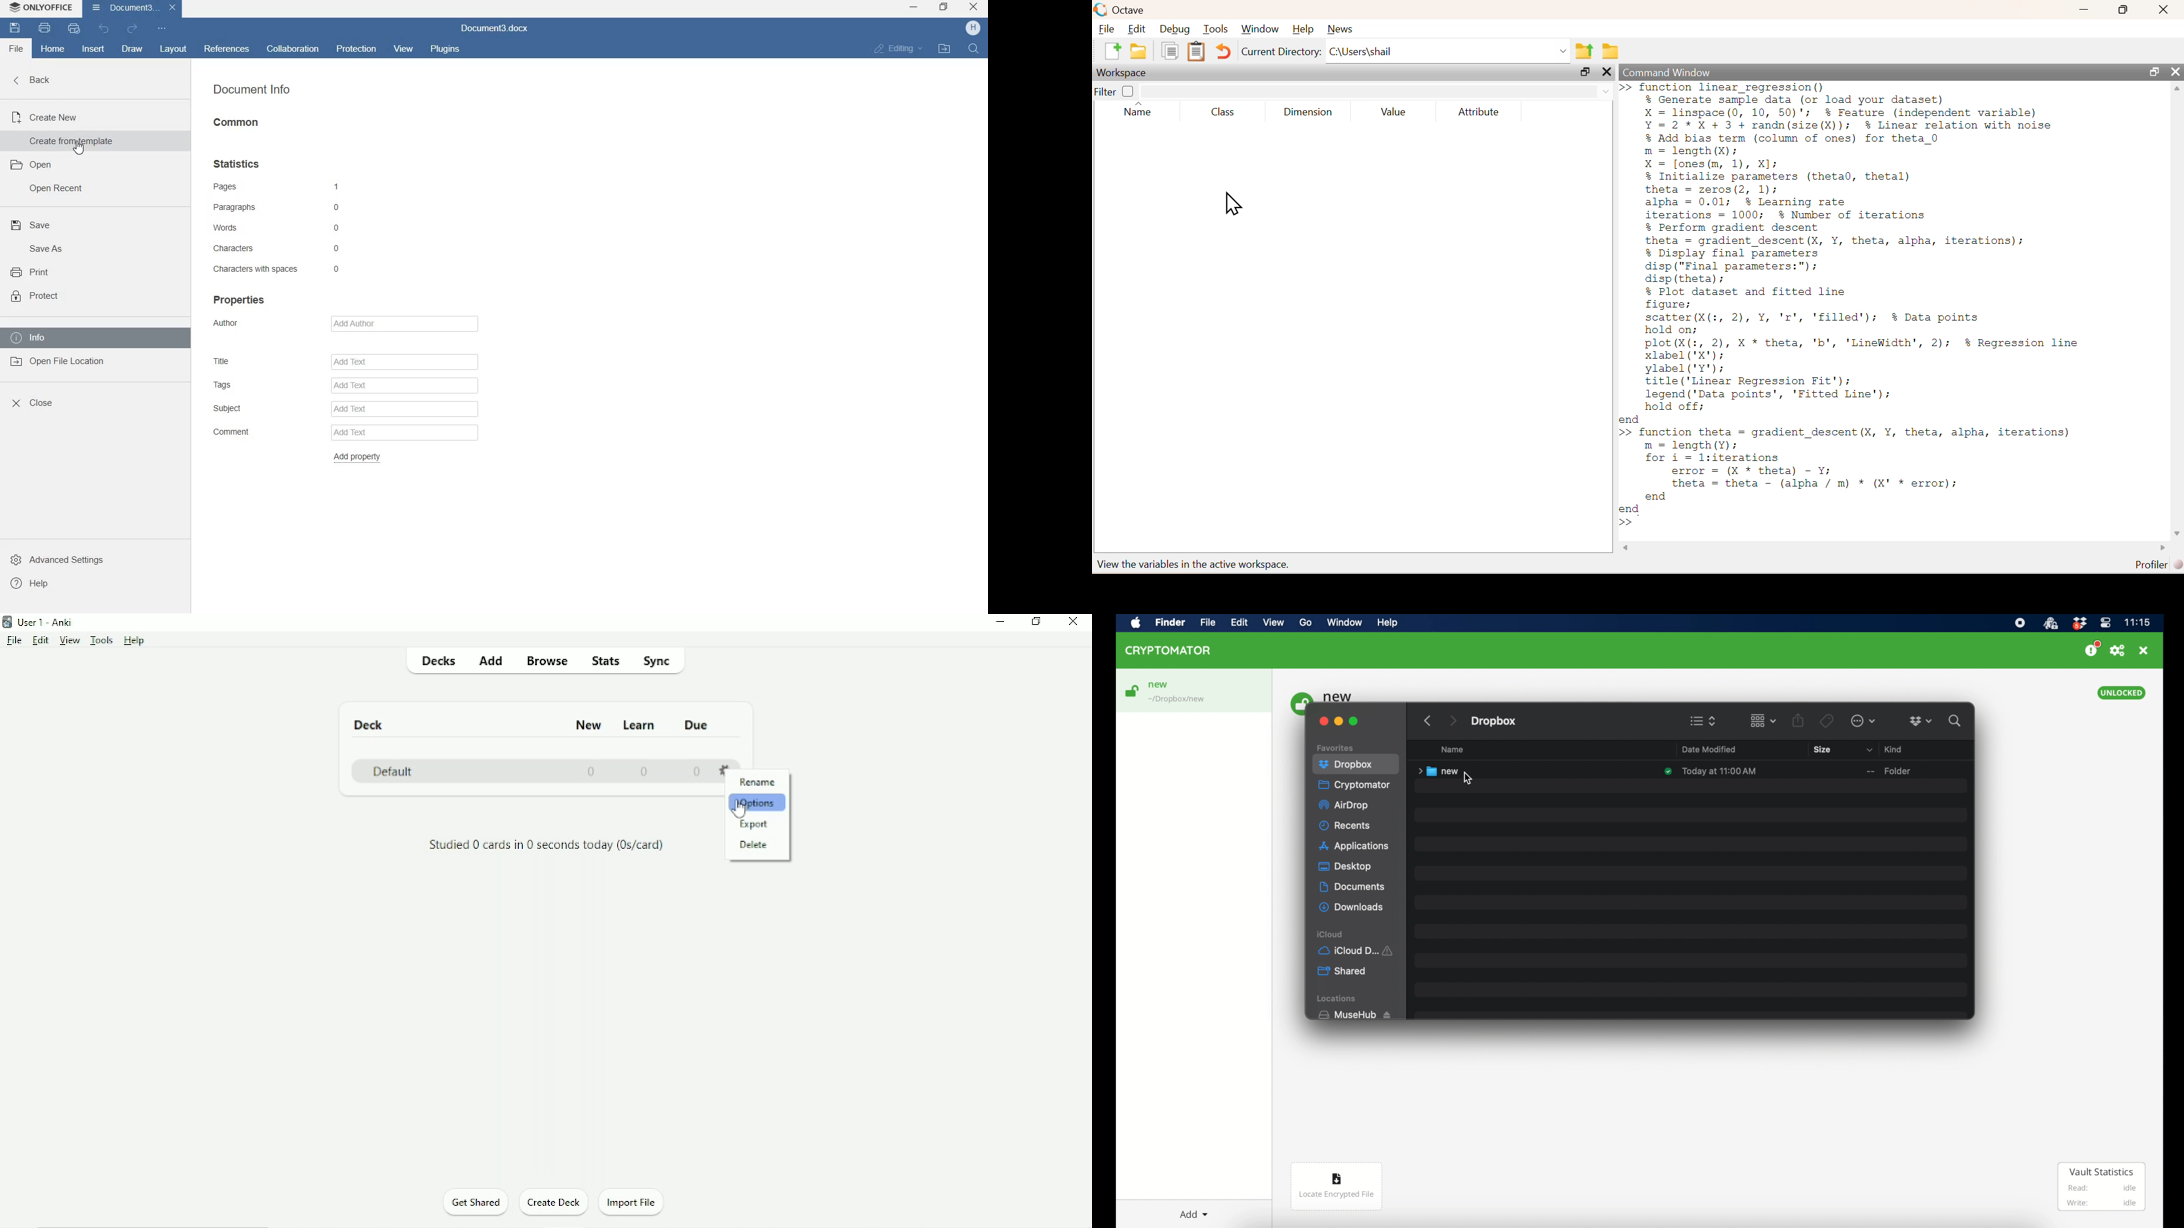 The height and width of the screenshot is (1232, 2184). I want to click on Restore down, so click(1037, 621).